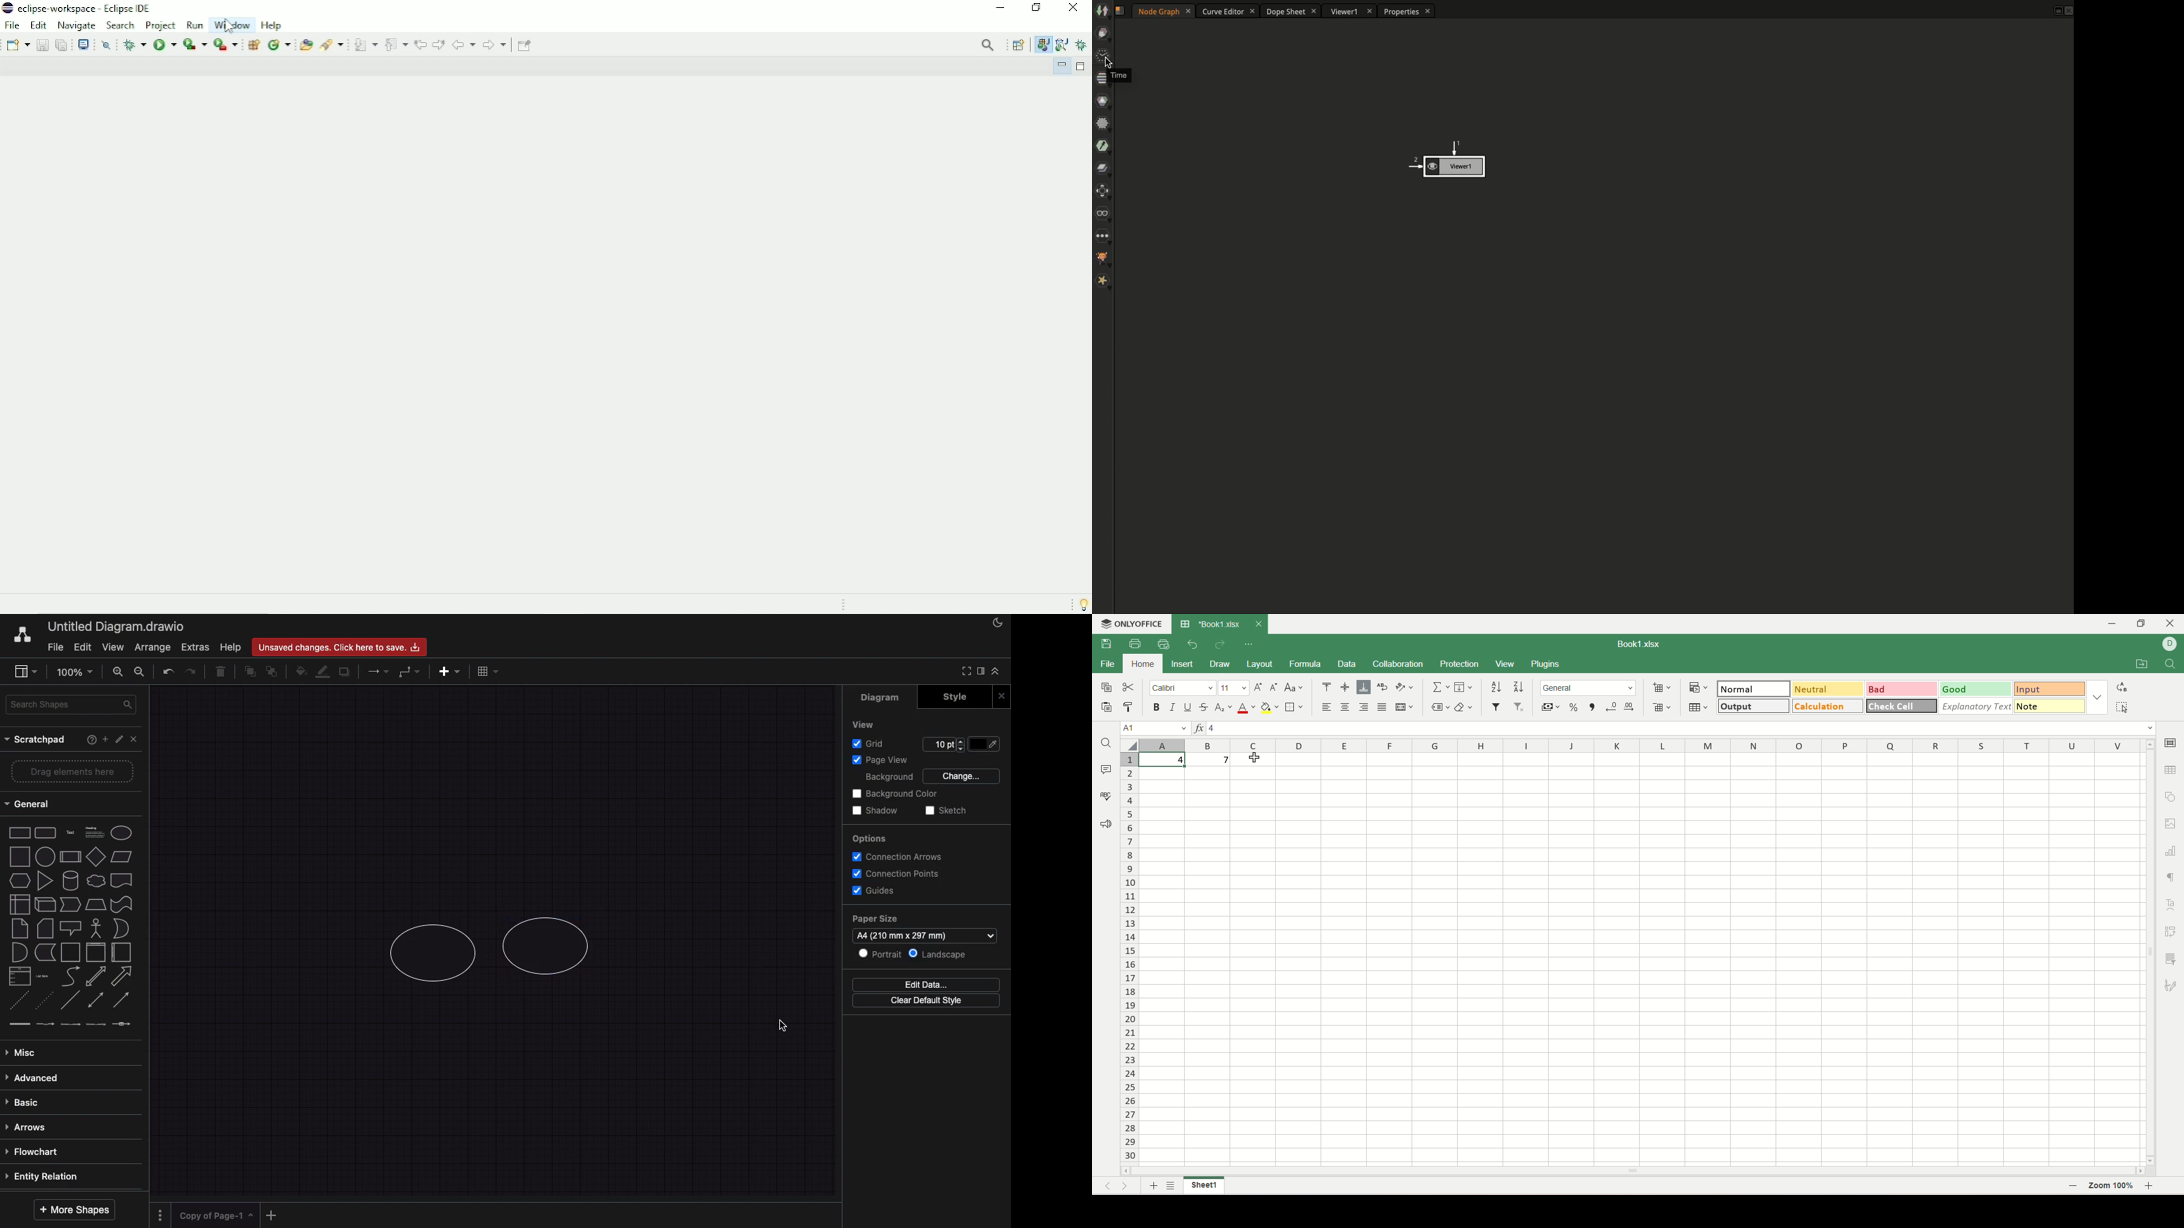  I want to click on close, so click(1002, 697).